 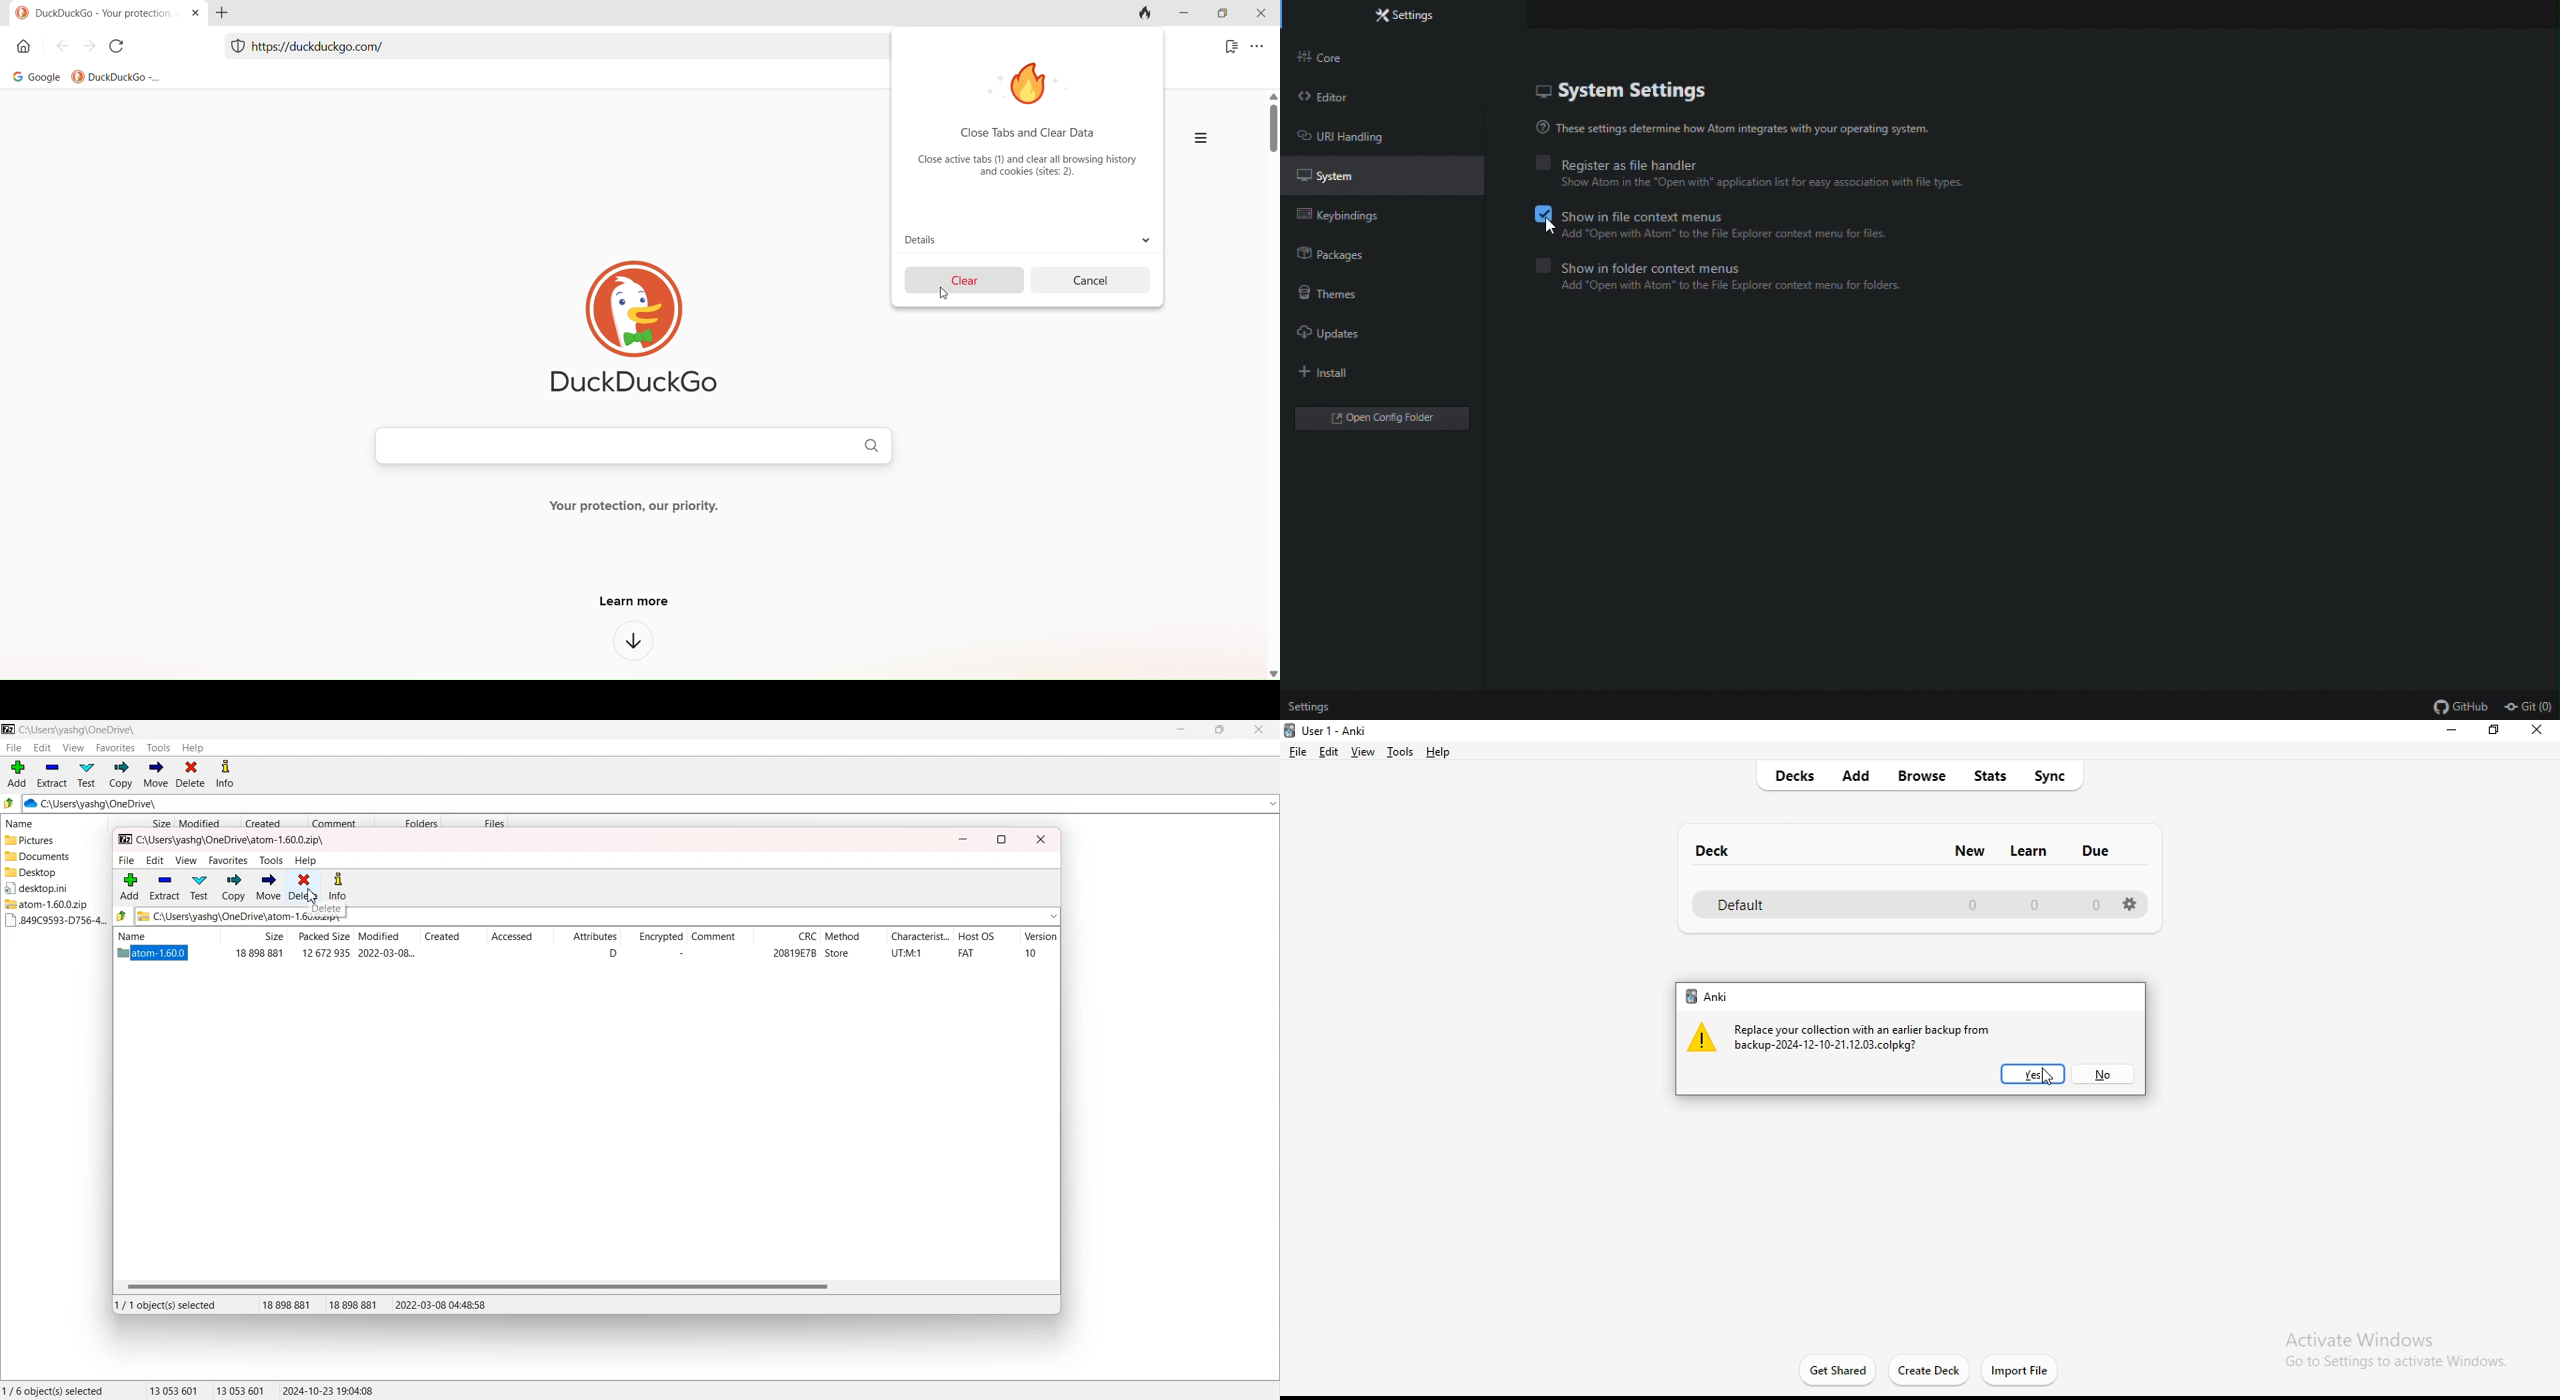 What do you see at coordinates (90, 45) in the screenshot?
I see `forward` at bounding box center [90, 45].